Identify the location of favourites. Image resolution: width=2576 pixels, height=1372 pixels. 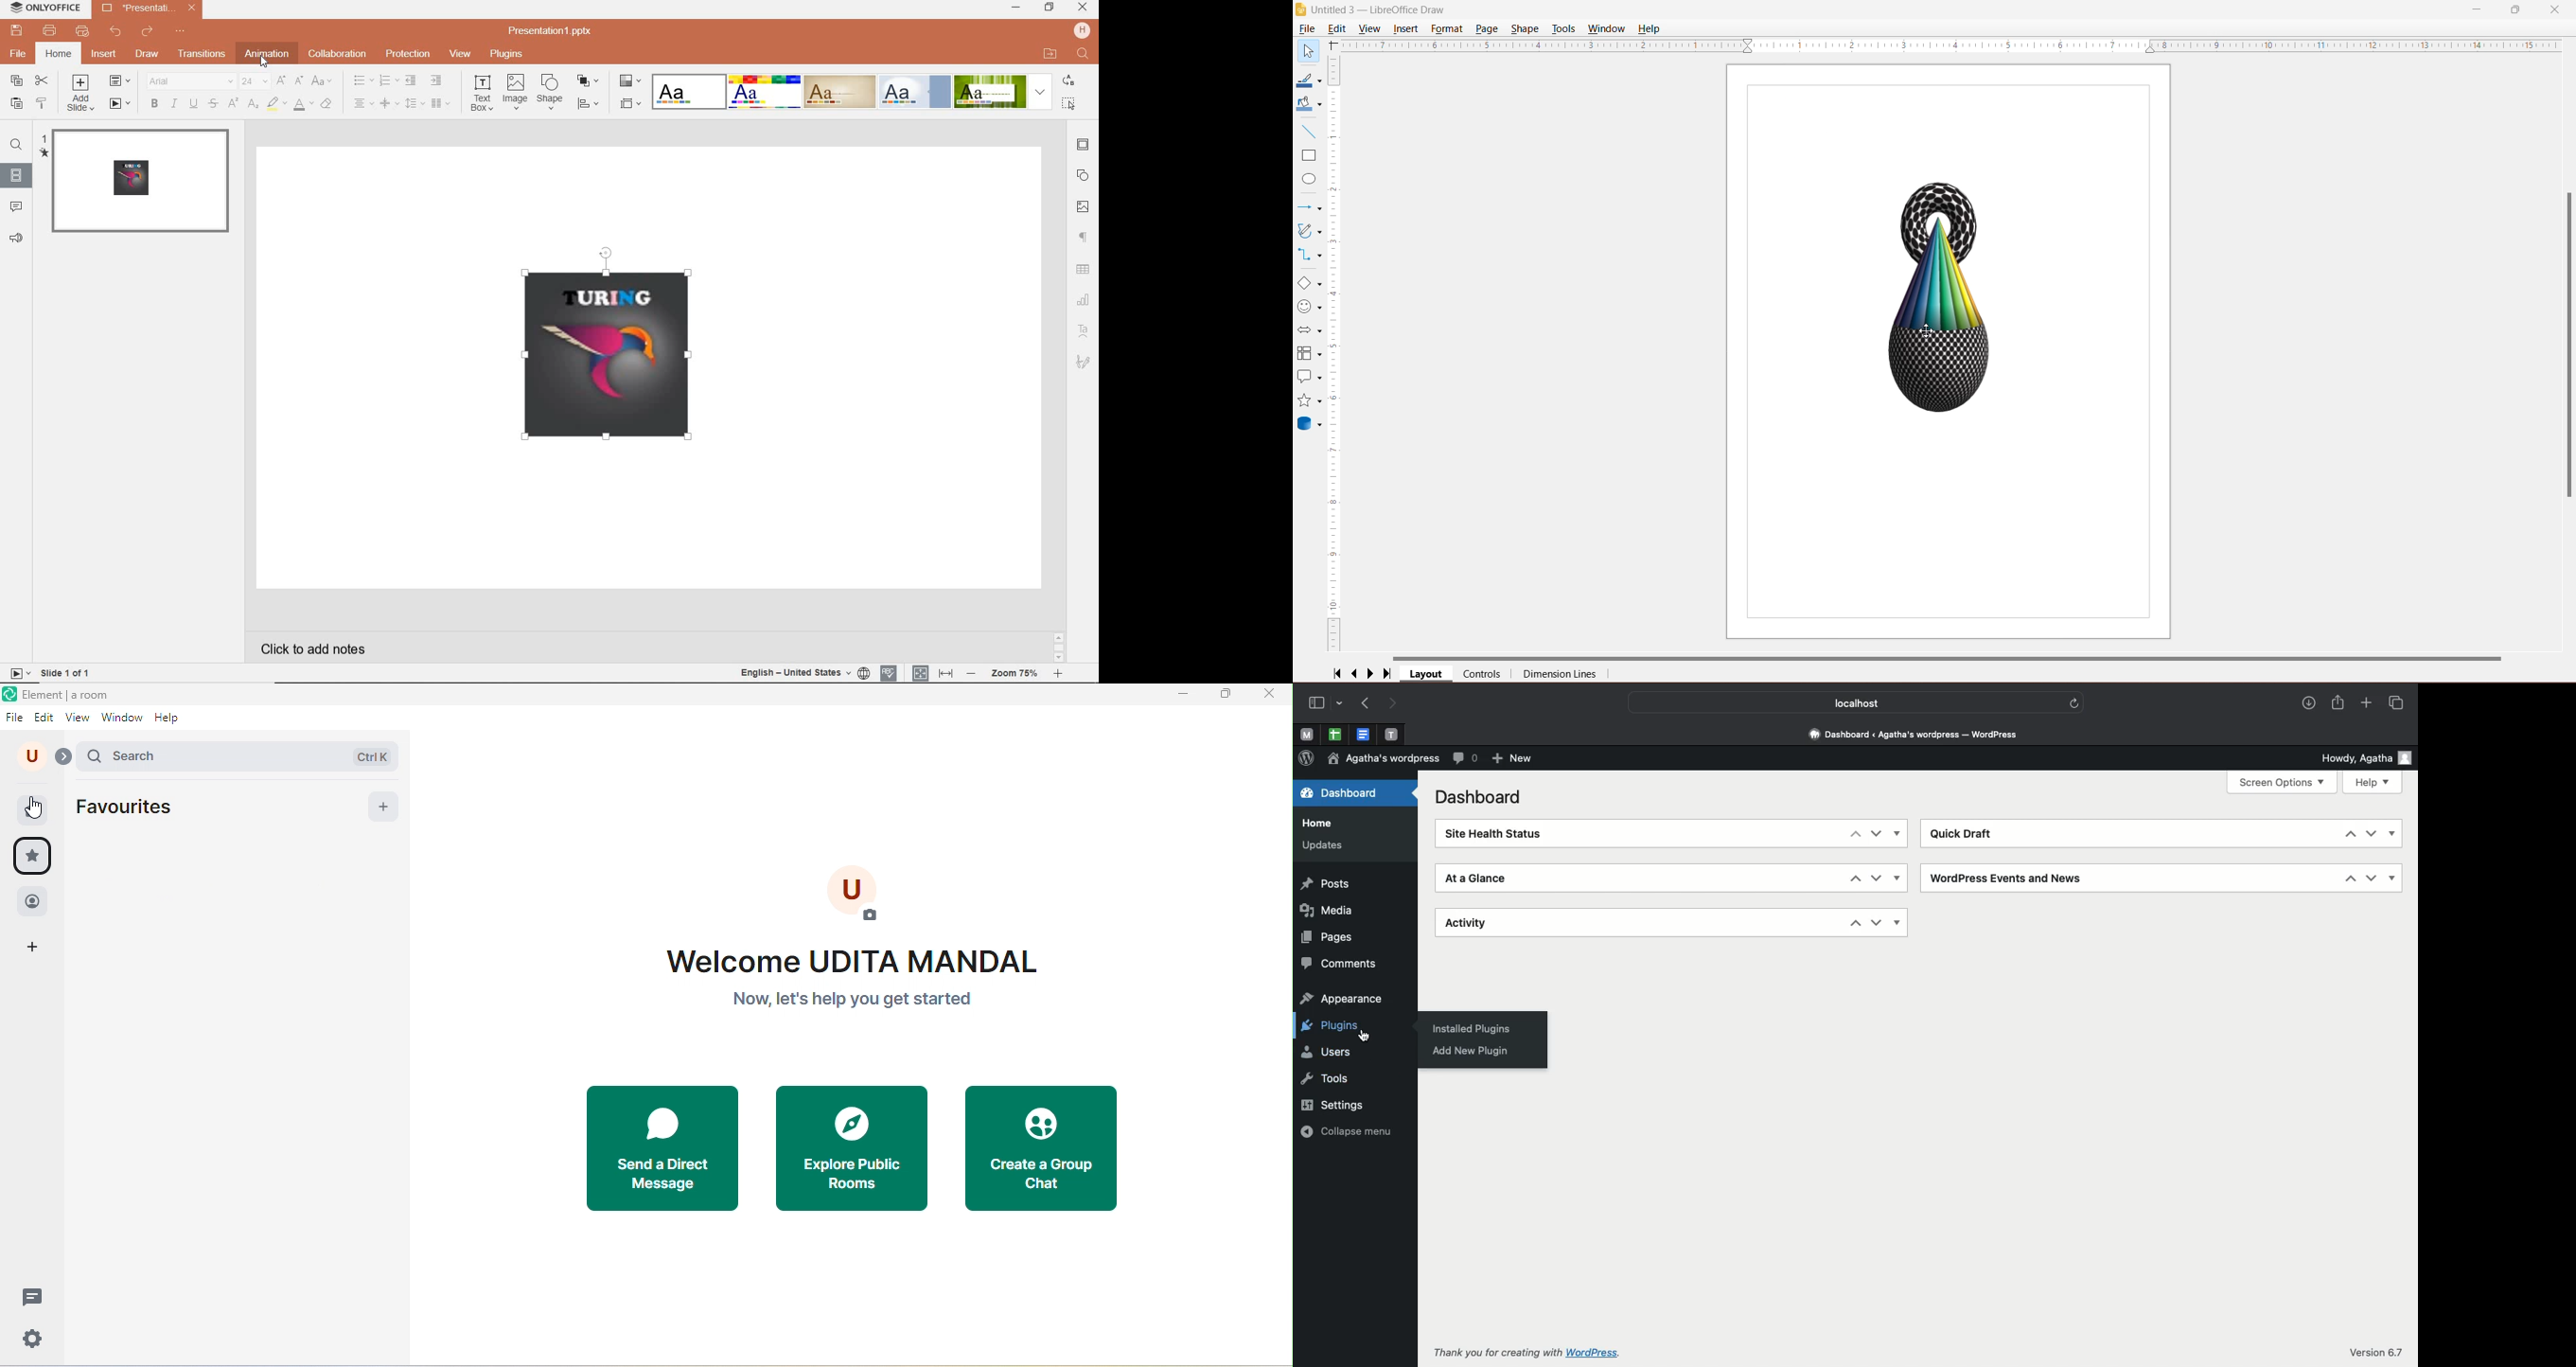
(32, 857).